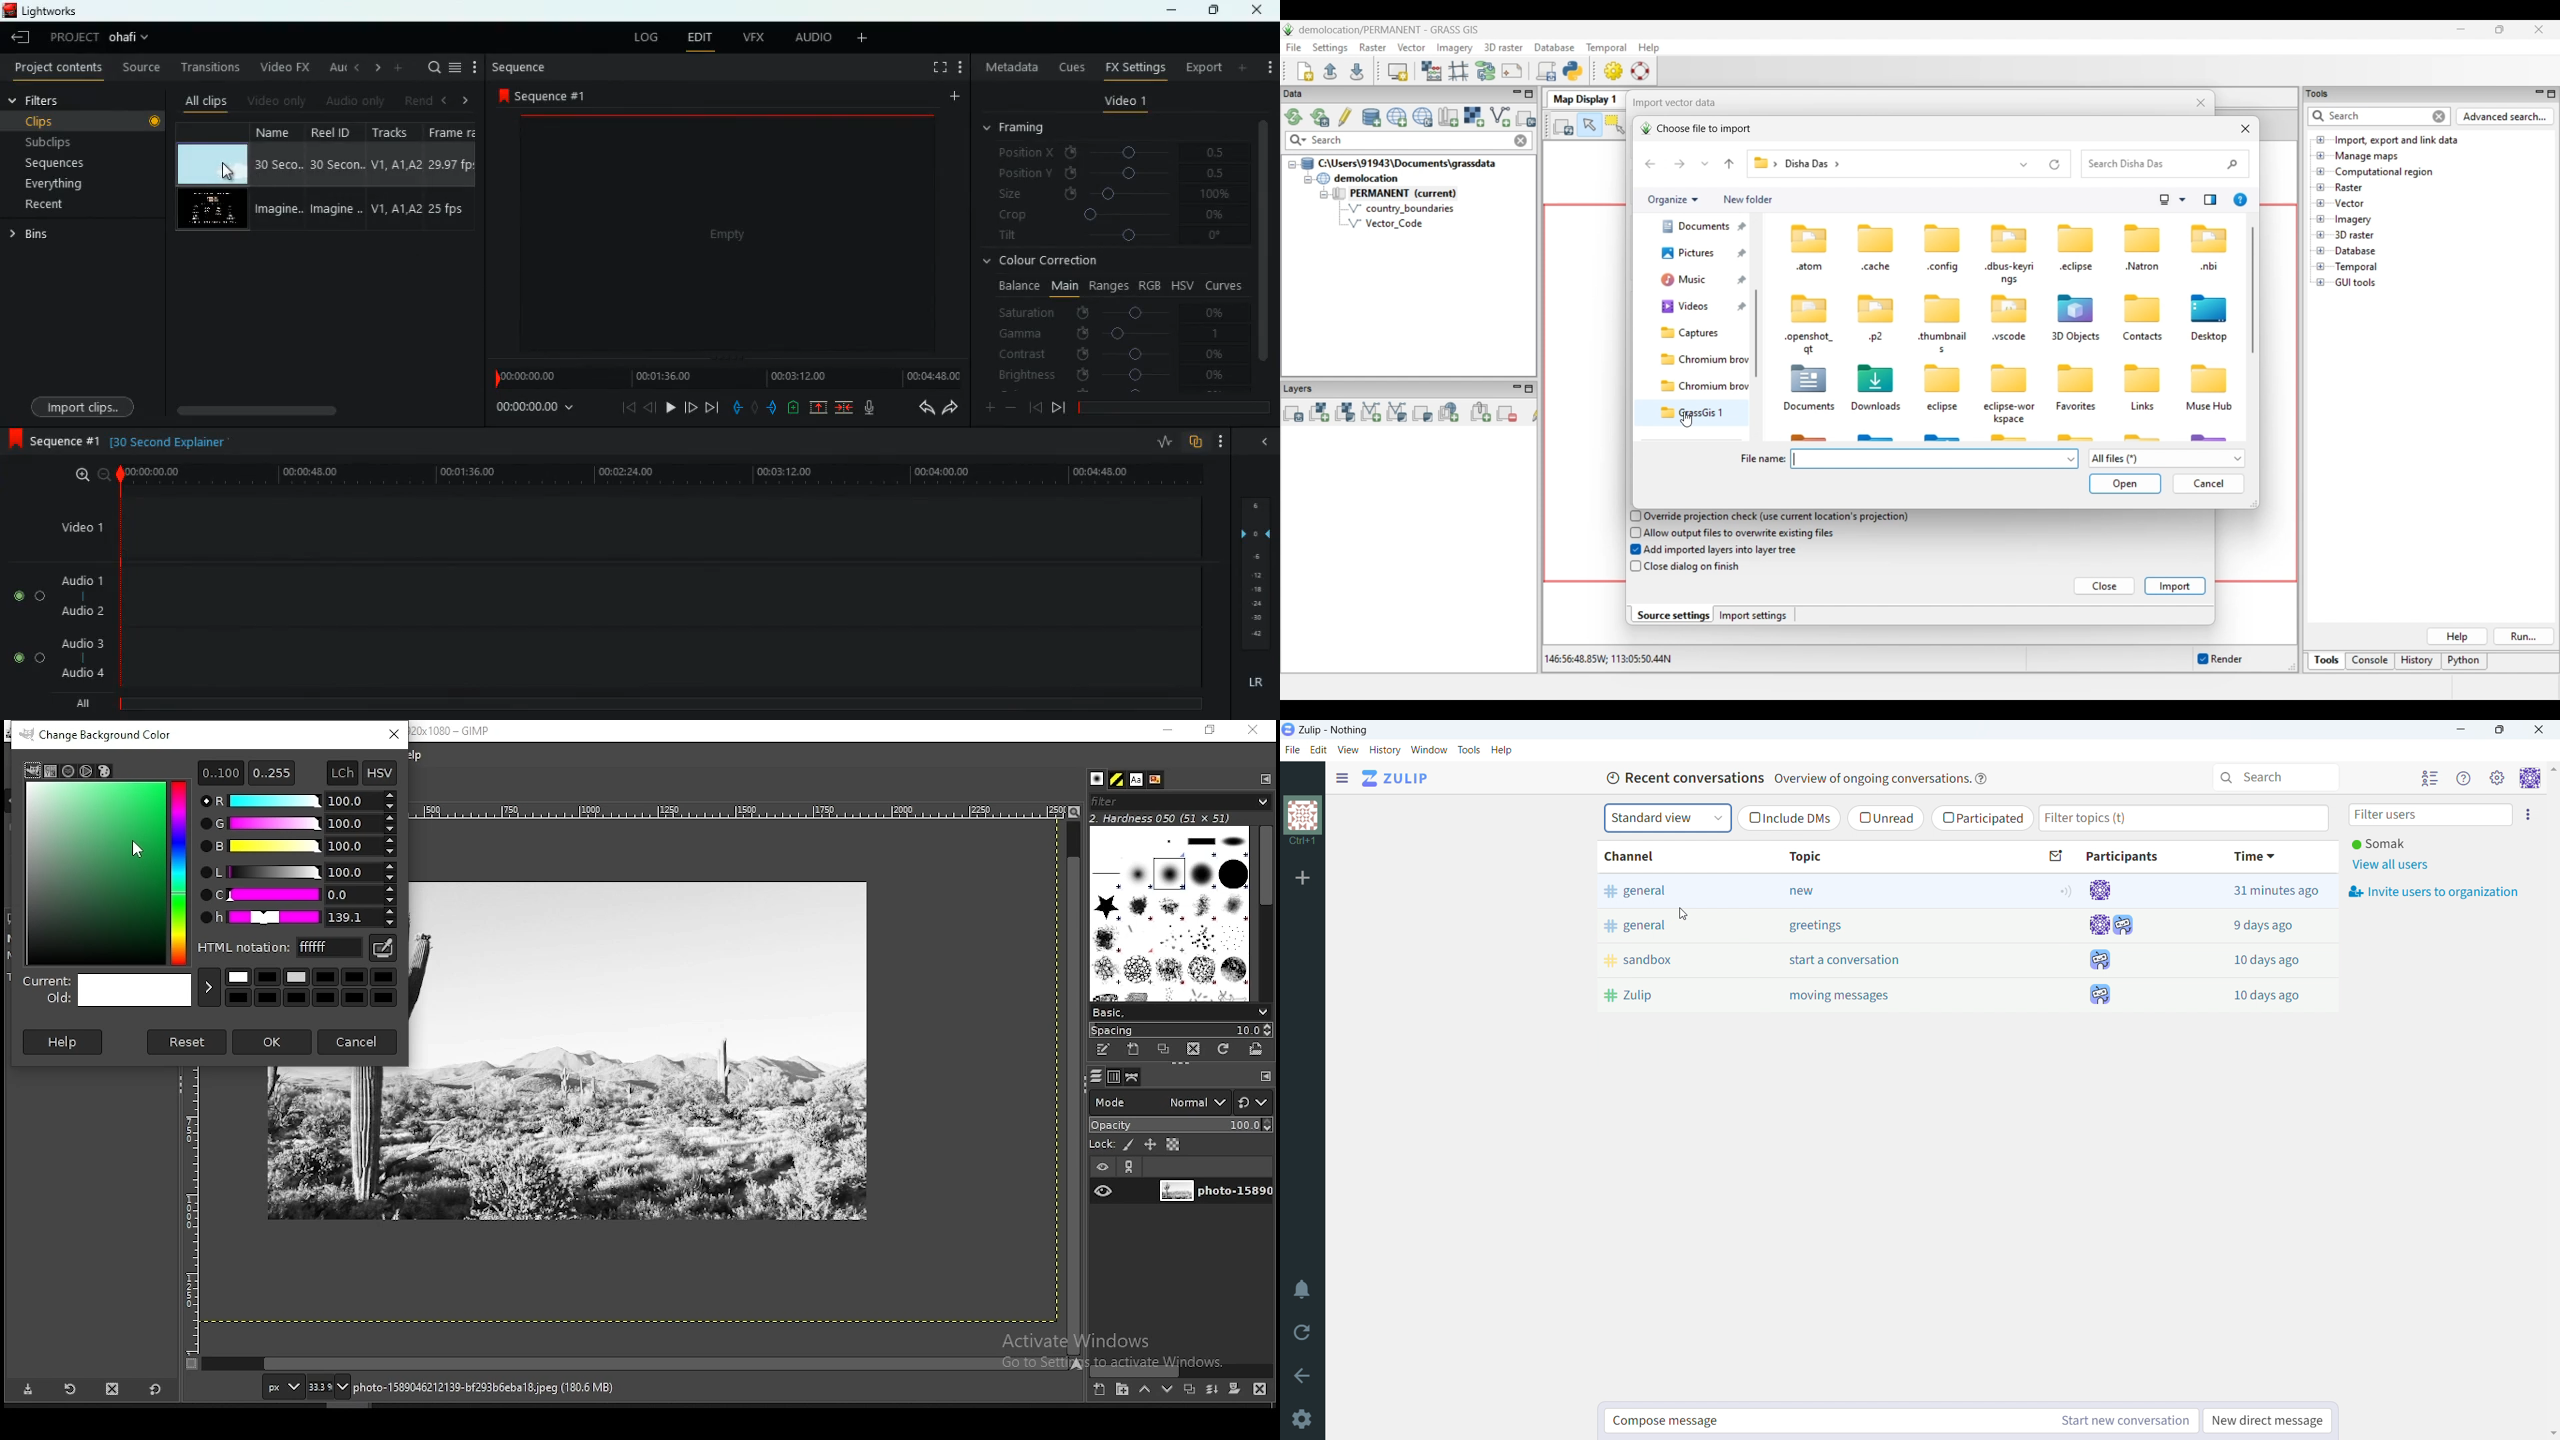  Describe the element at coordinates (457, 66) in the screenshot. I see `menu` at that location.